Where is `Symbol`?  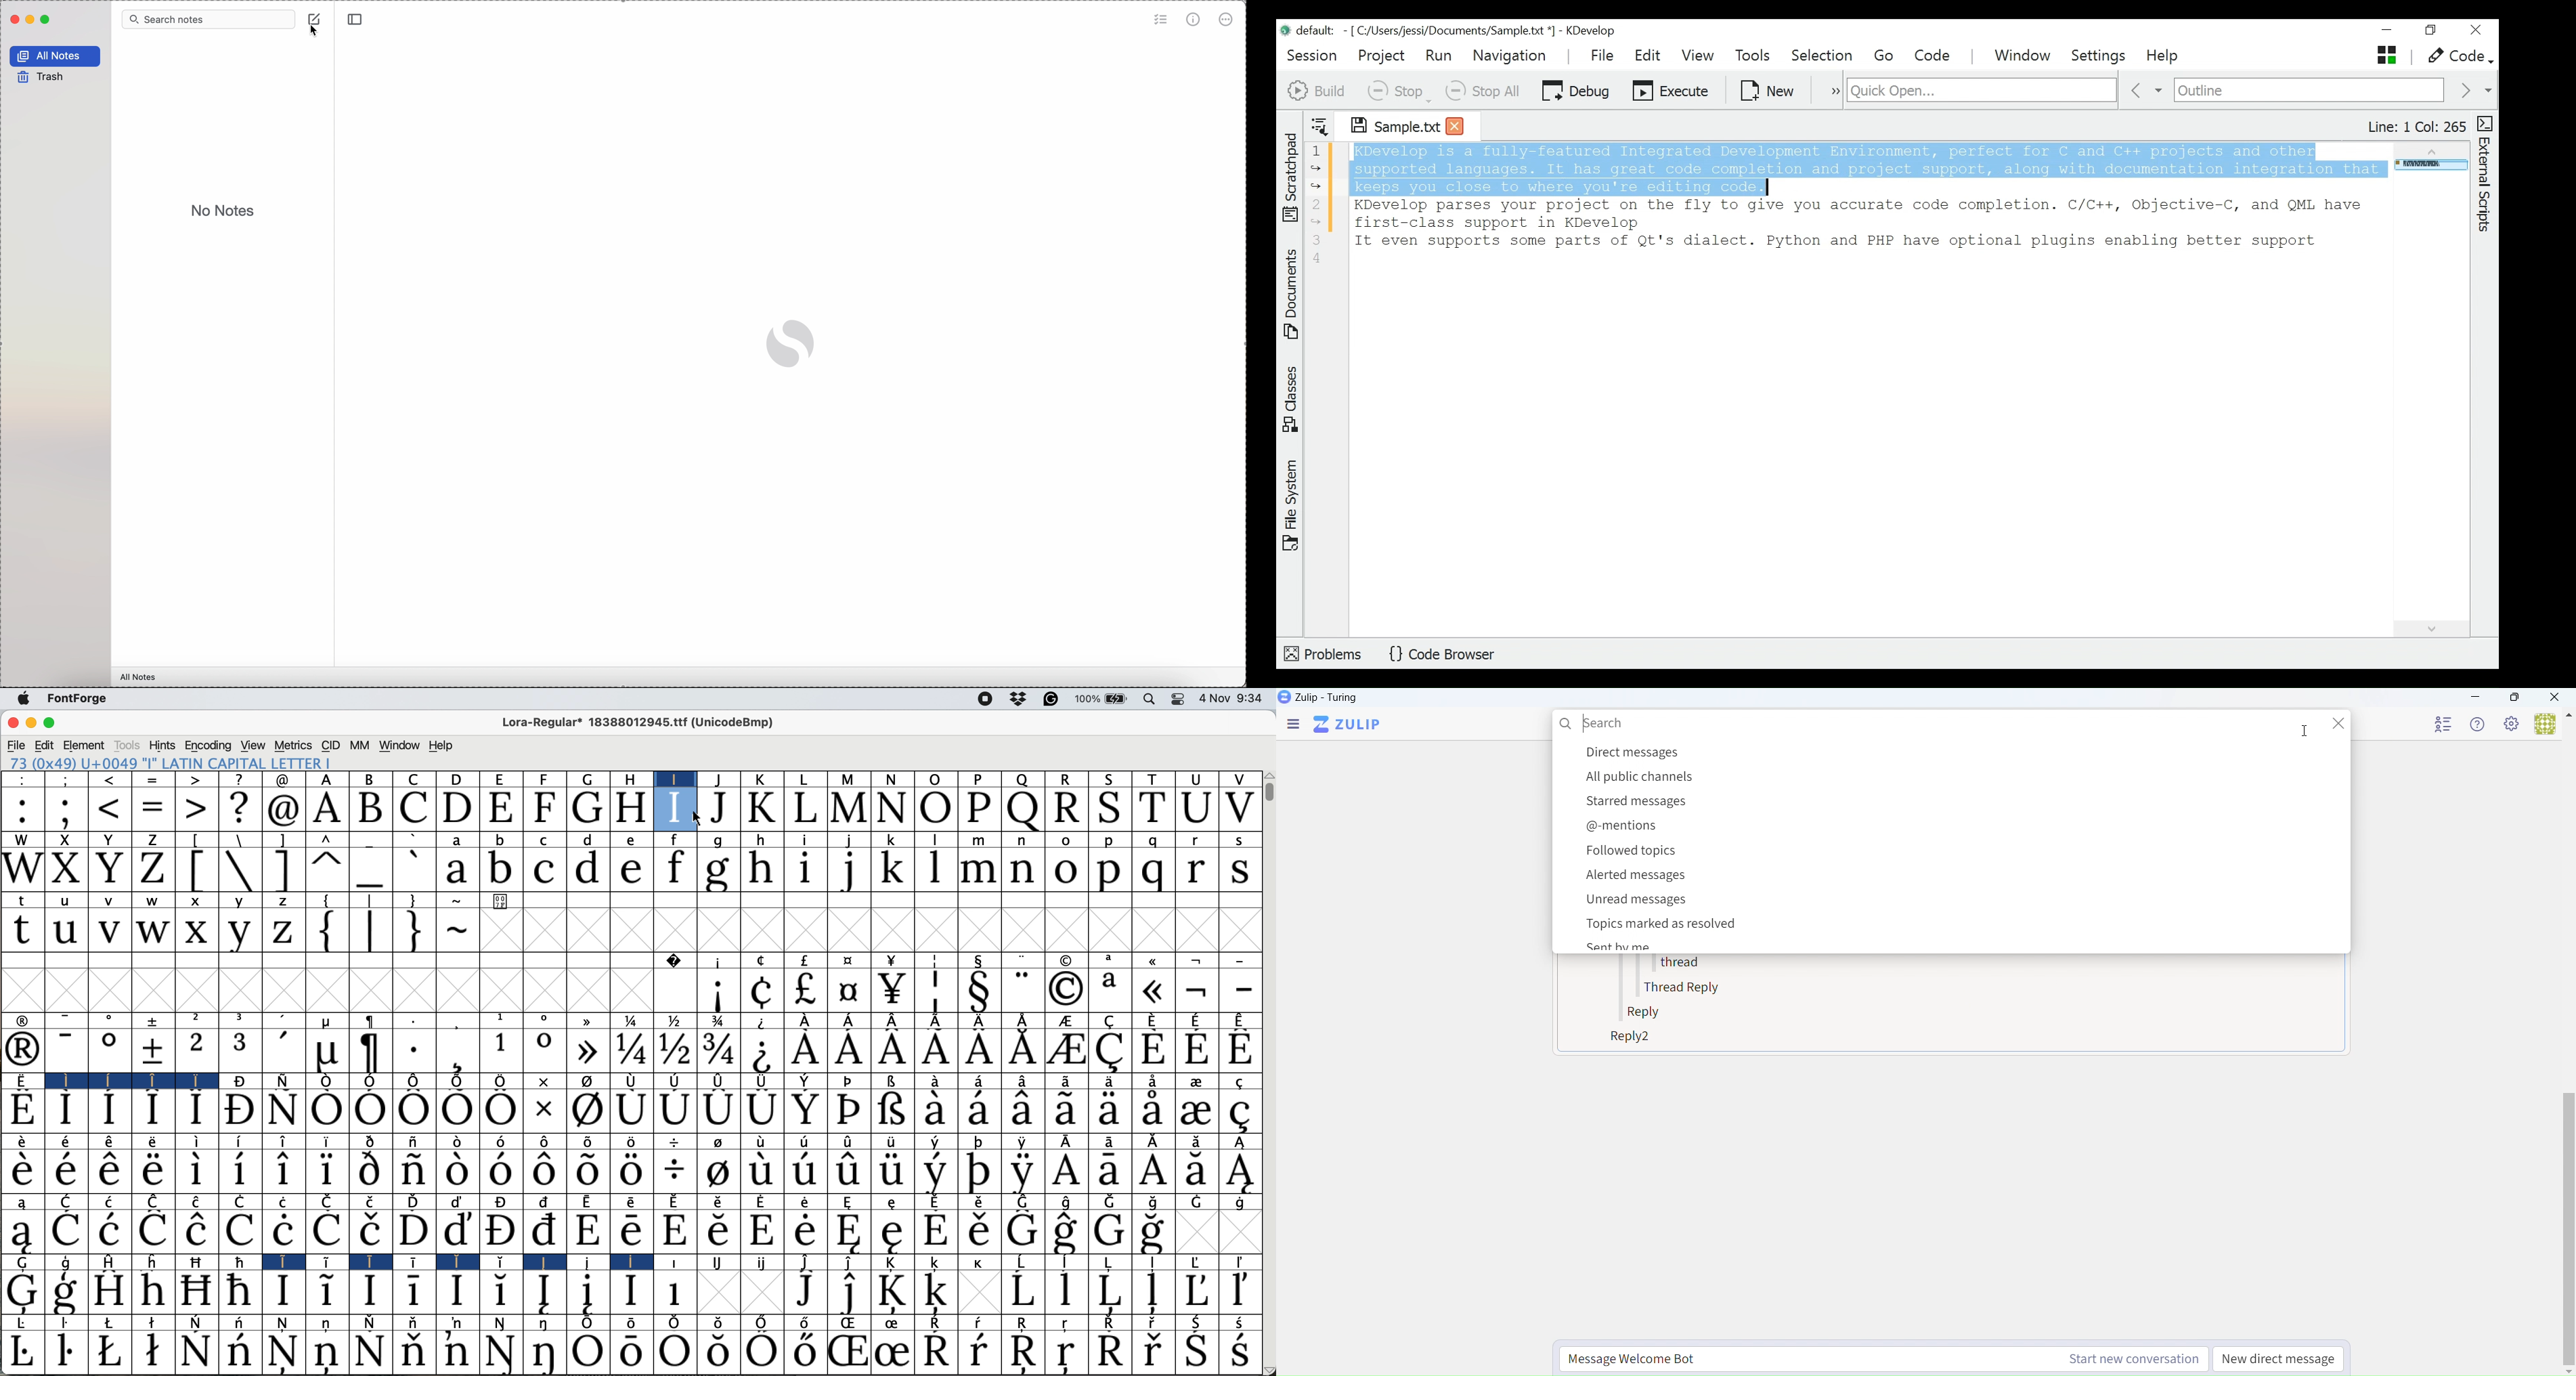
Symbol is located at coordinates (1246, 1080).